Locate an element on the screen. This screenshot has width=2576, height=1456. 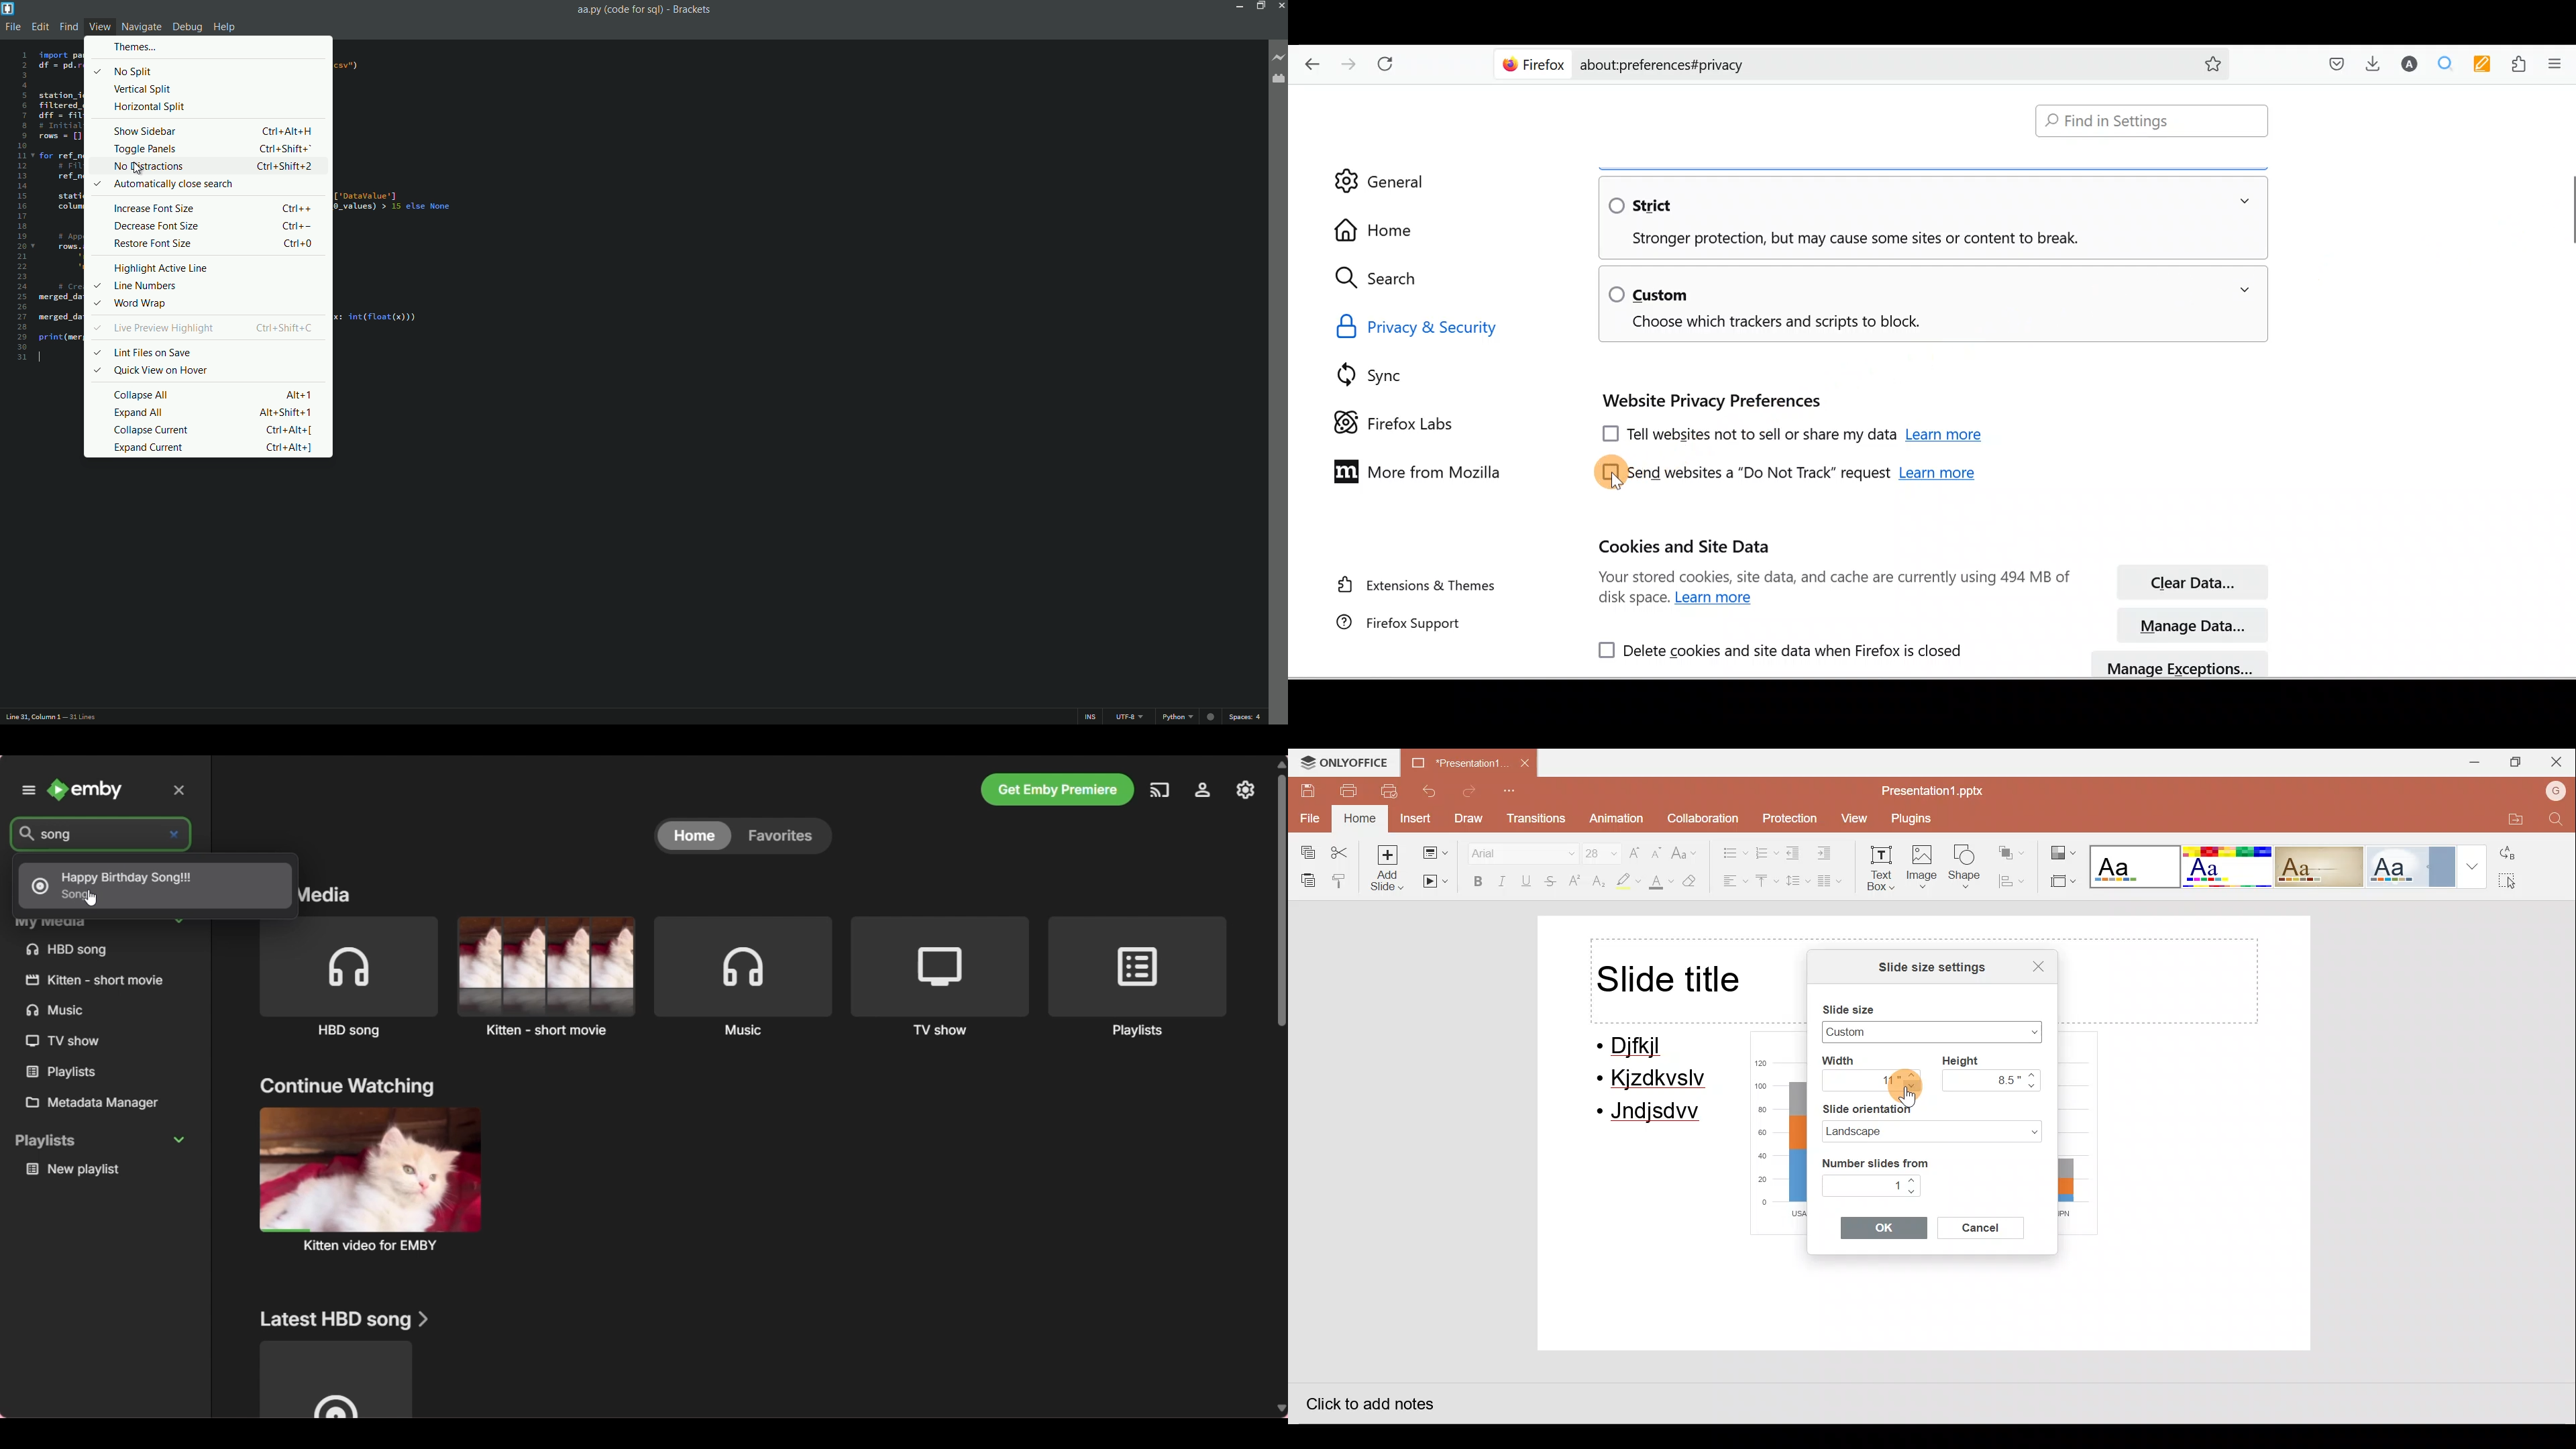
General is located at coordinates (1398, 178).